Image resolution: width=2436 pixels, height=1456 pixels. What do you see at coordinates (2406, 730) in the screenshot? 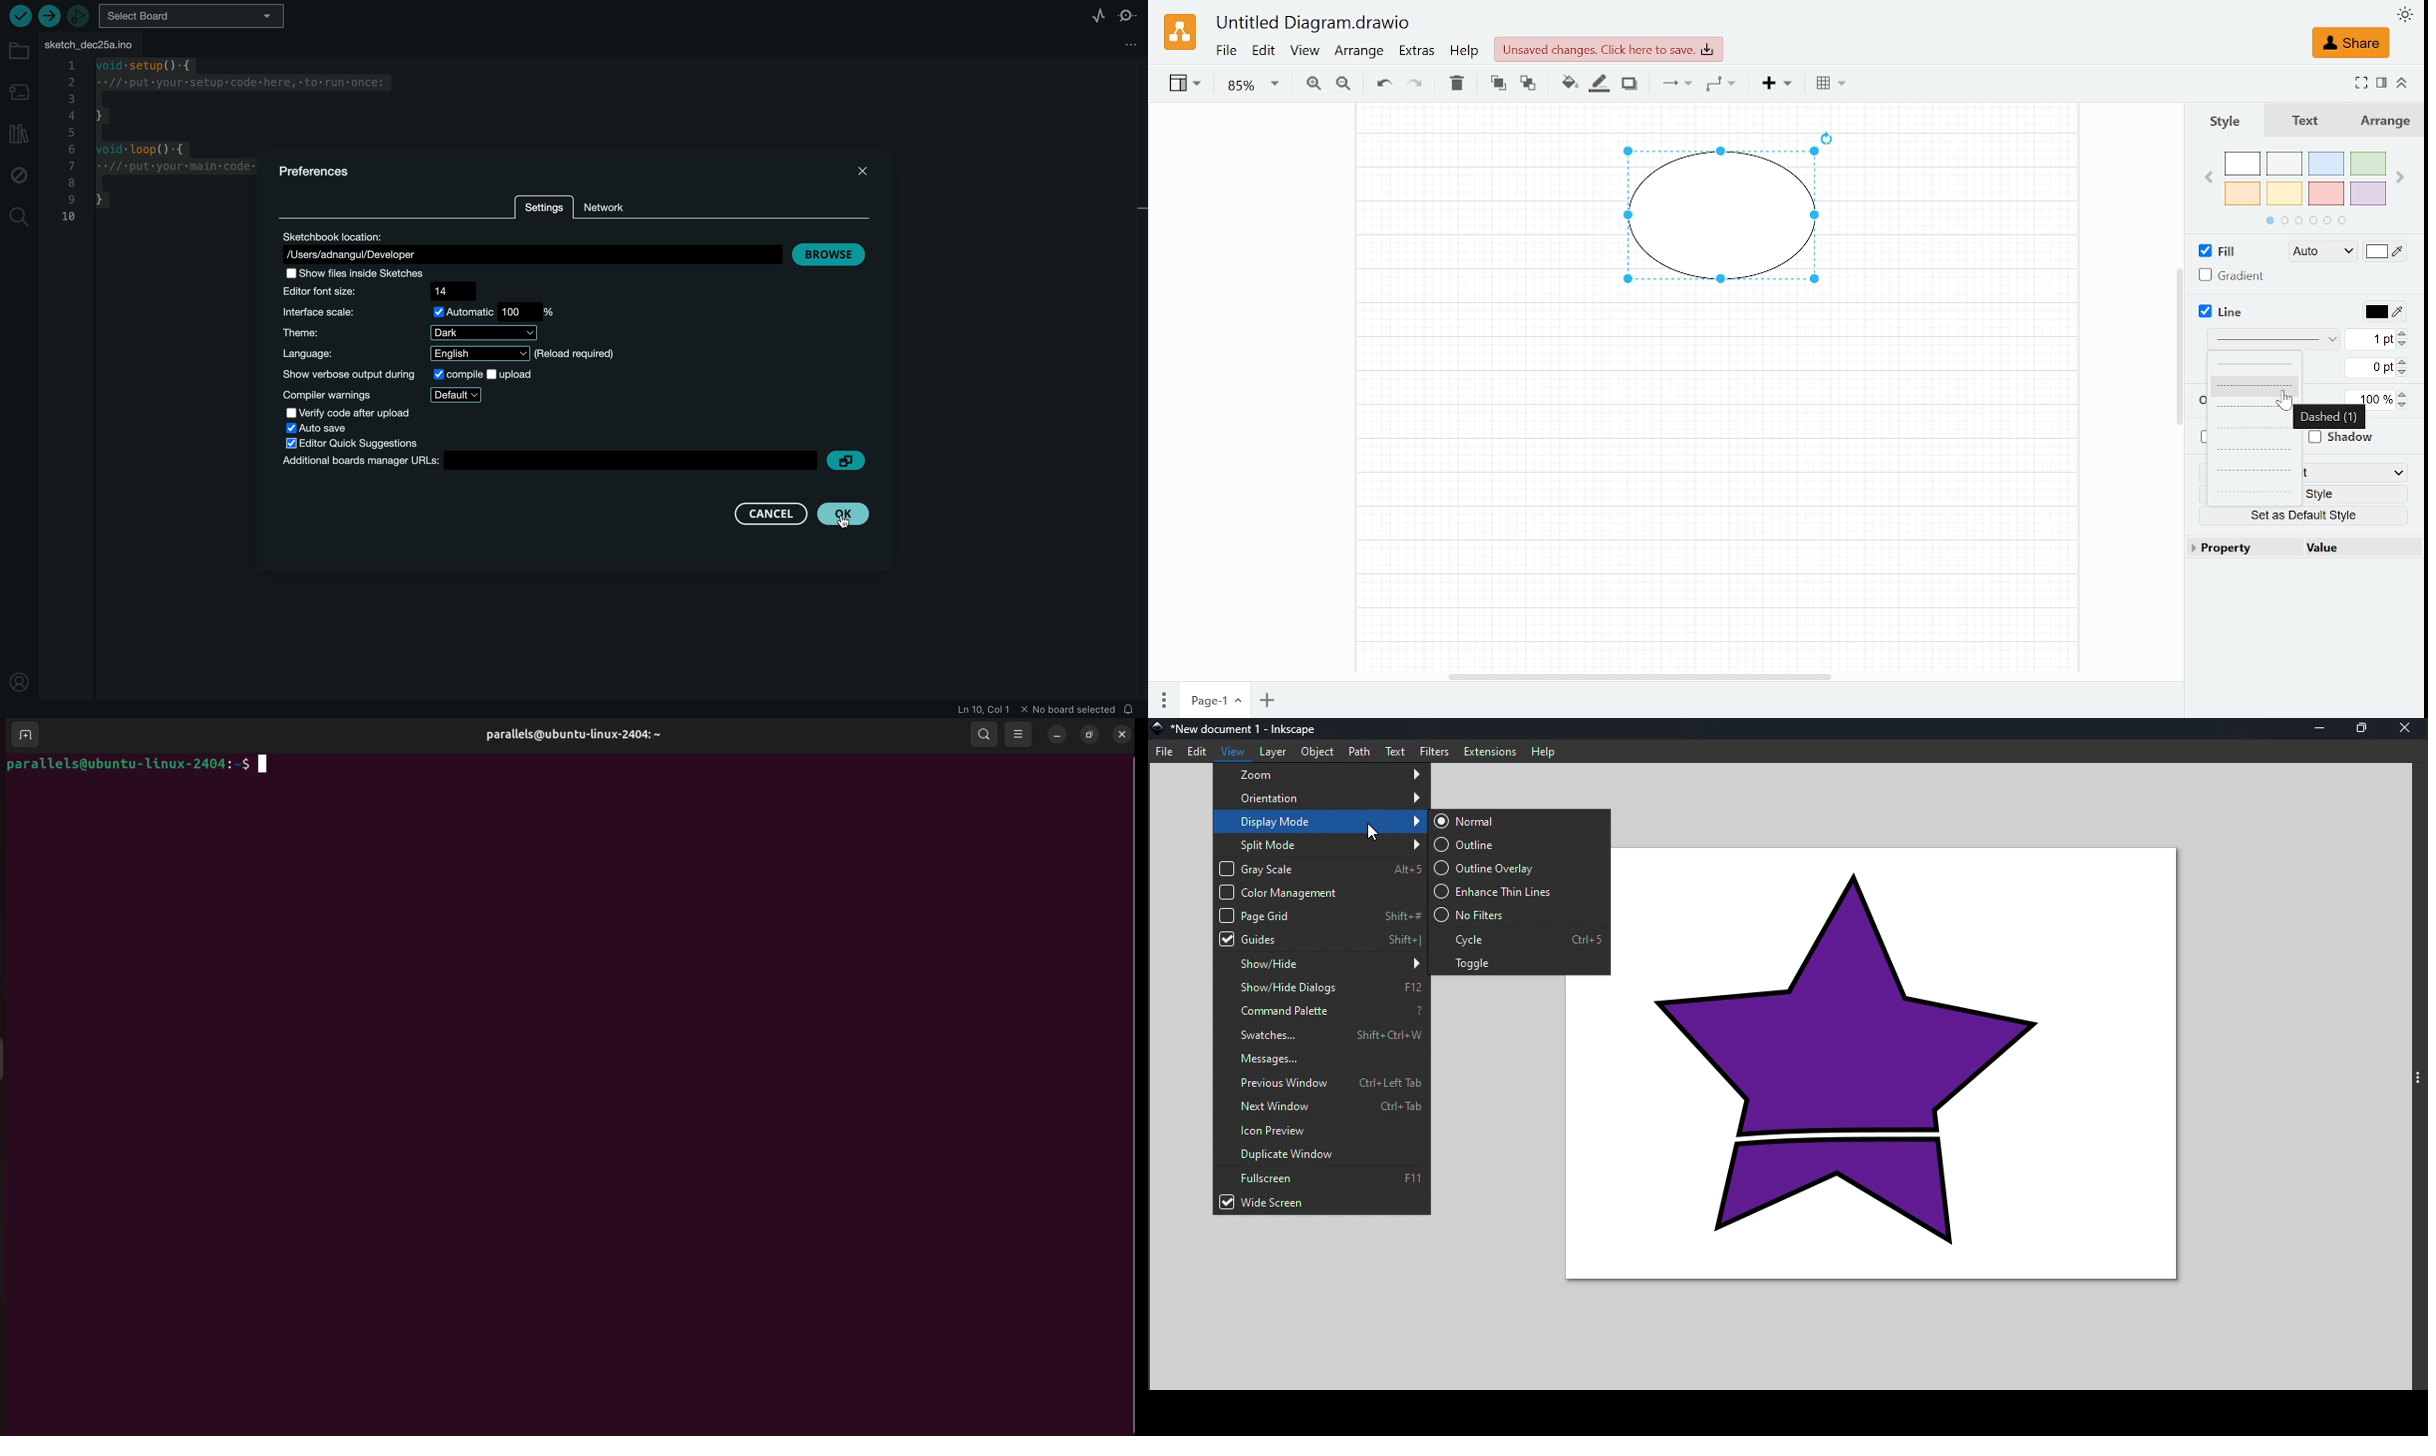
I see `Close` at bounding box center [2406, 730].